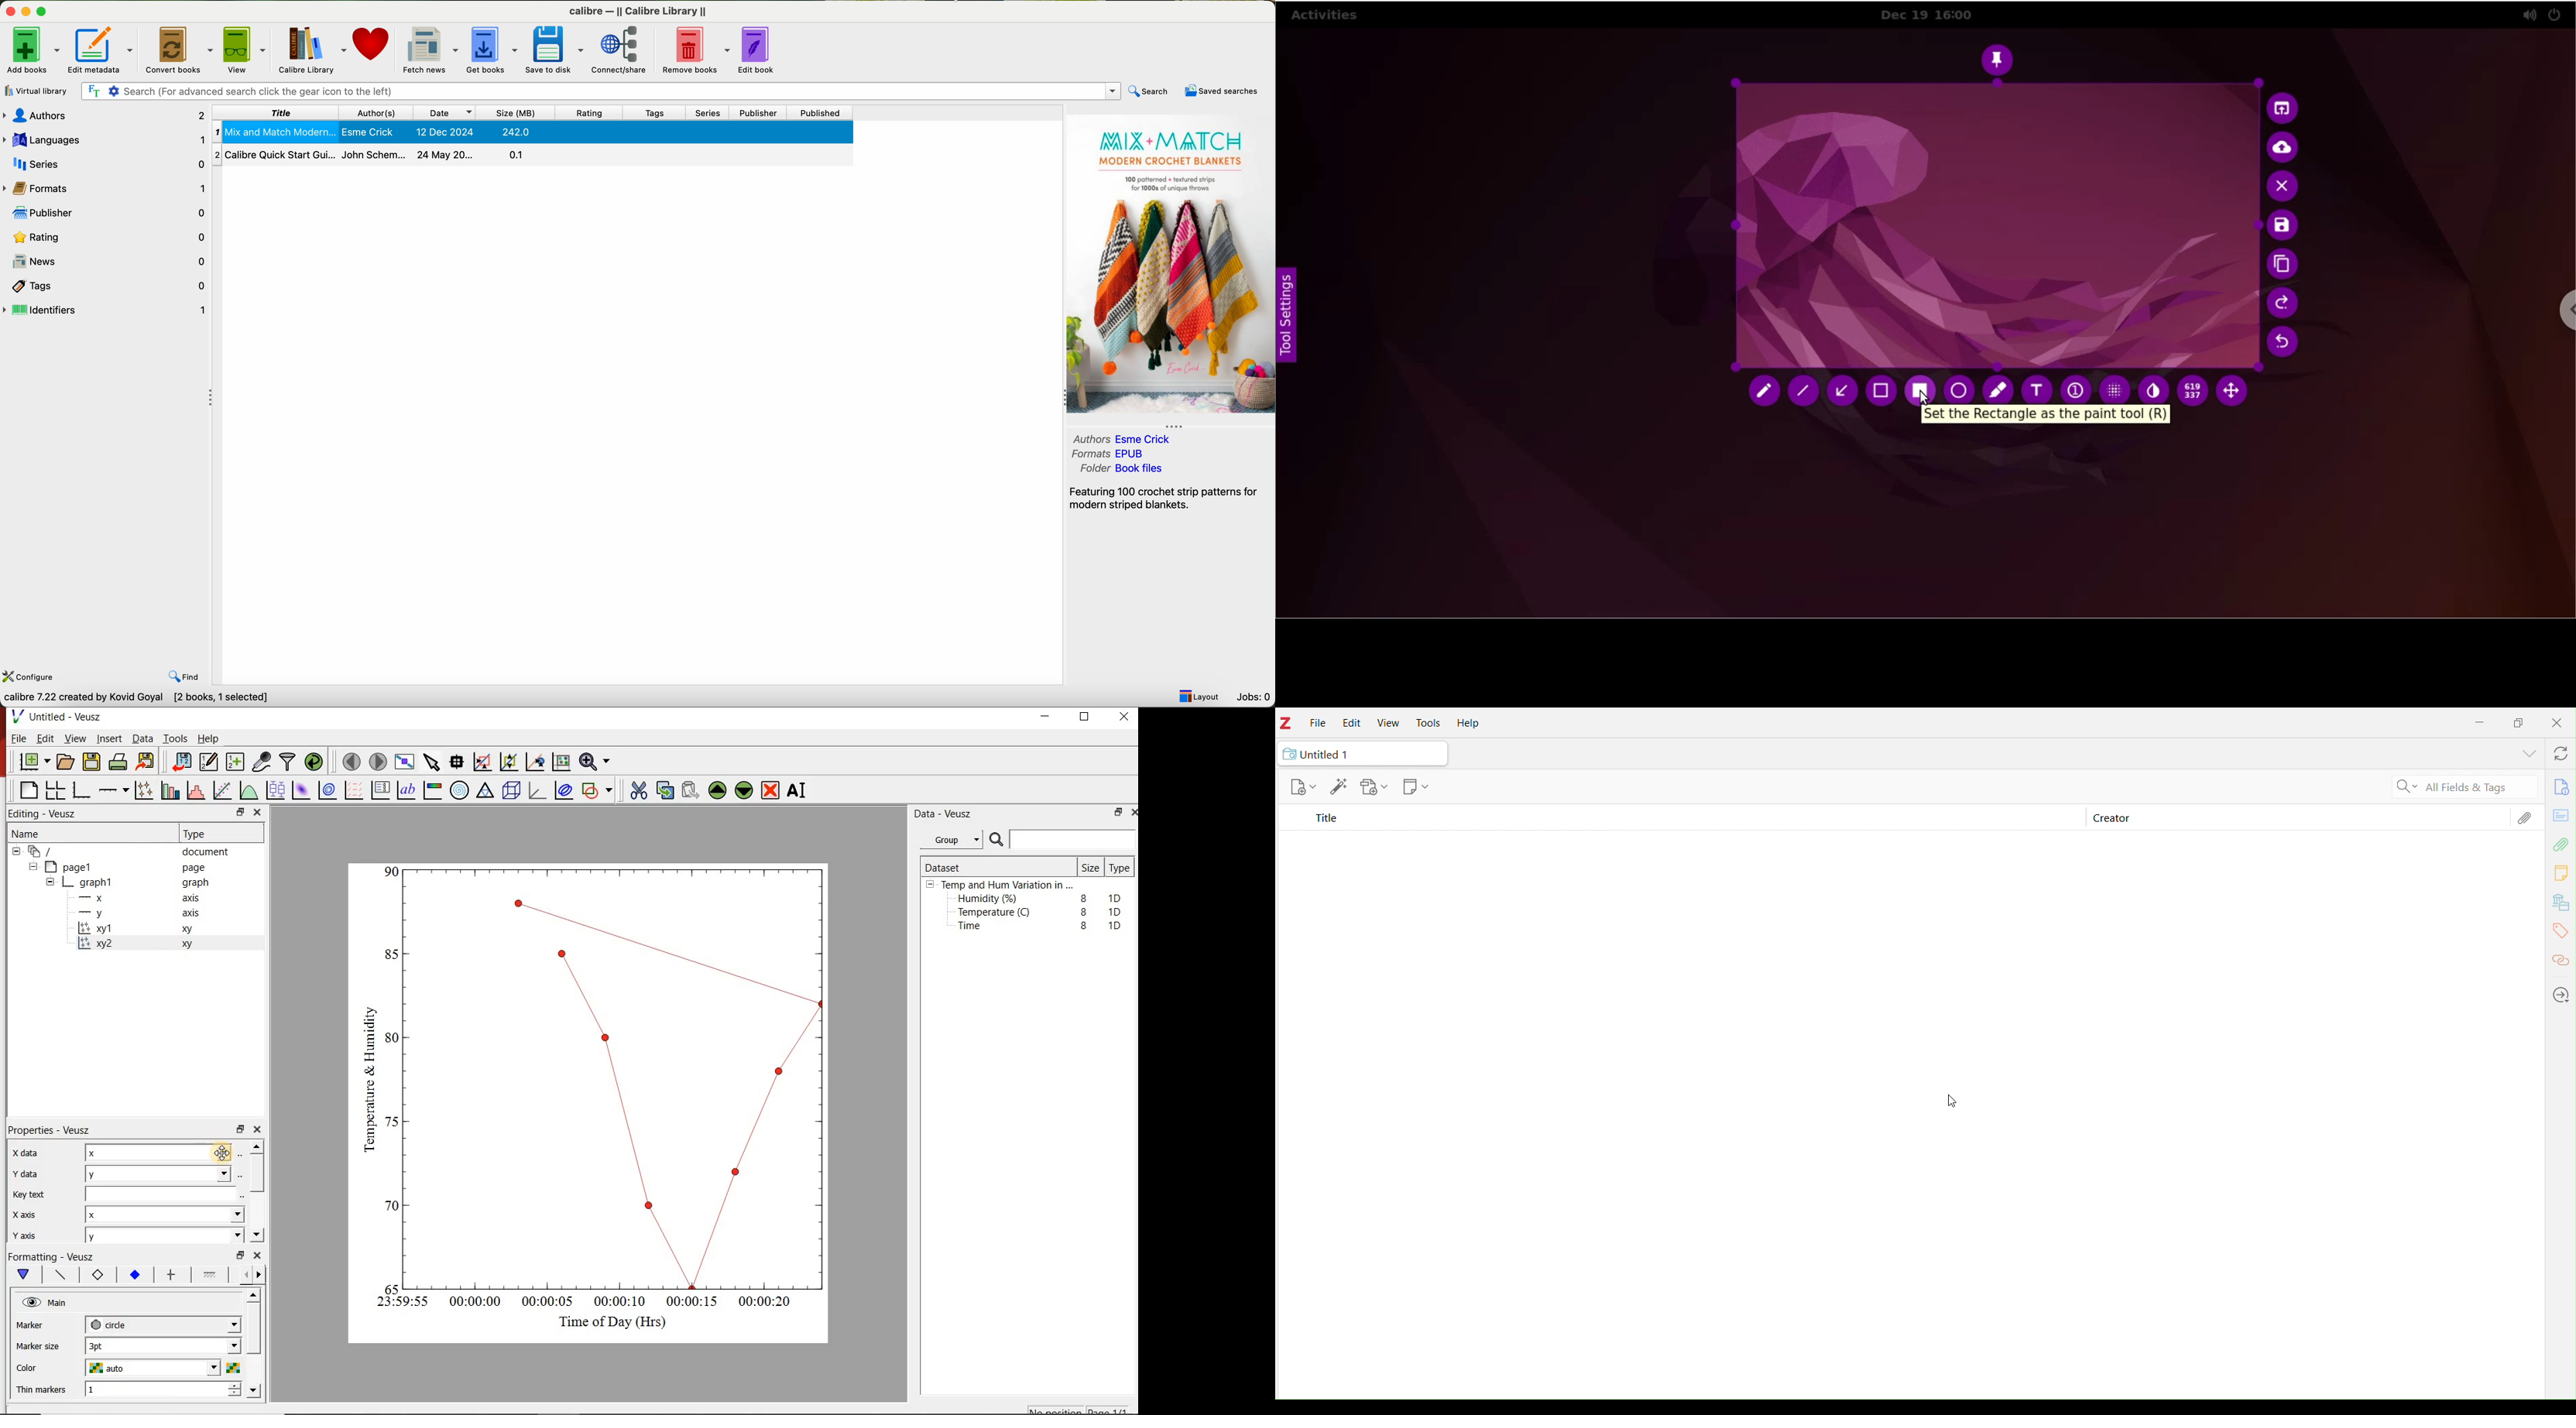 The height and width of the screenshot is (1428, 2576). What do you see at coordinates (1126, 440) in the screenshot?
I see `authors` at bounding box center [1126, 440].